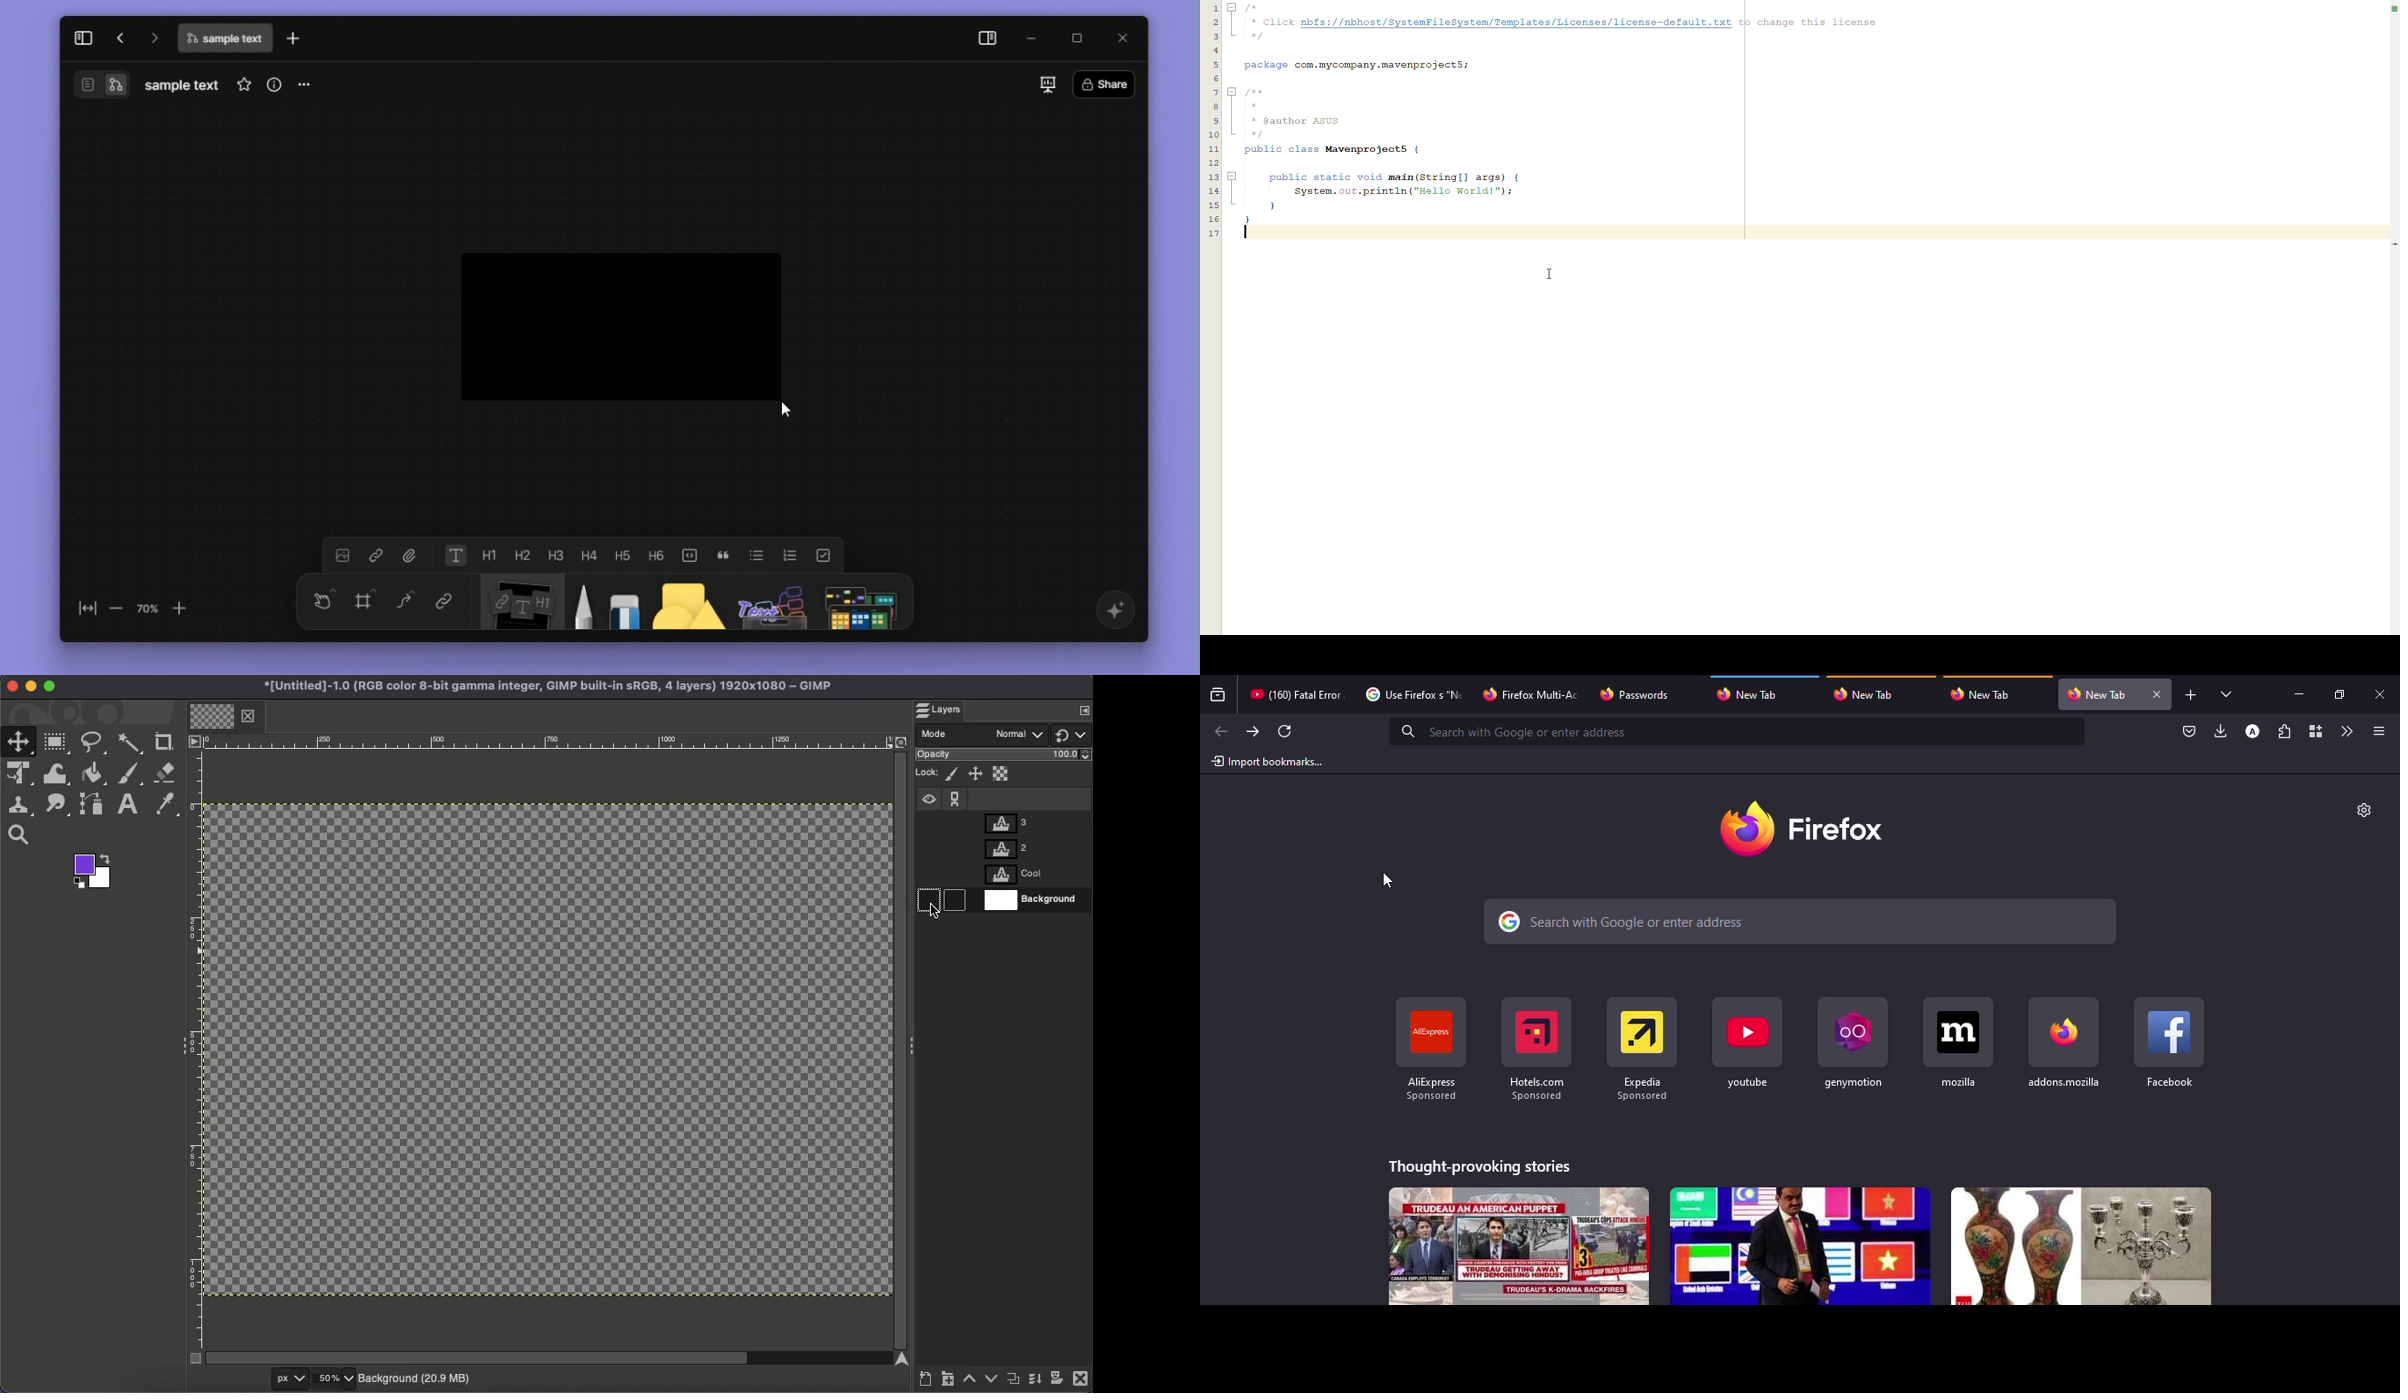 This screenshot has width=2408, height=1400. What do you see at coordinates (147, 608) in the screenshot?
I see `70%` at bounding box center [147, 608].